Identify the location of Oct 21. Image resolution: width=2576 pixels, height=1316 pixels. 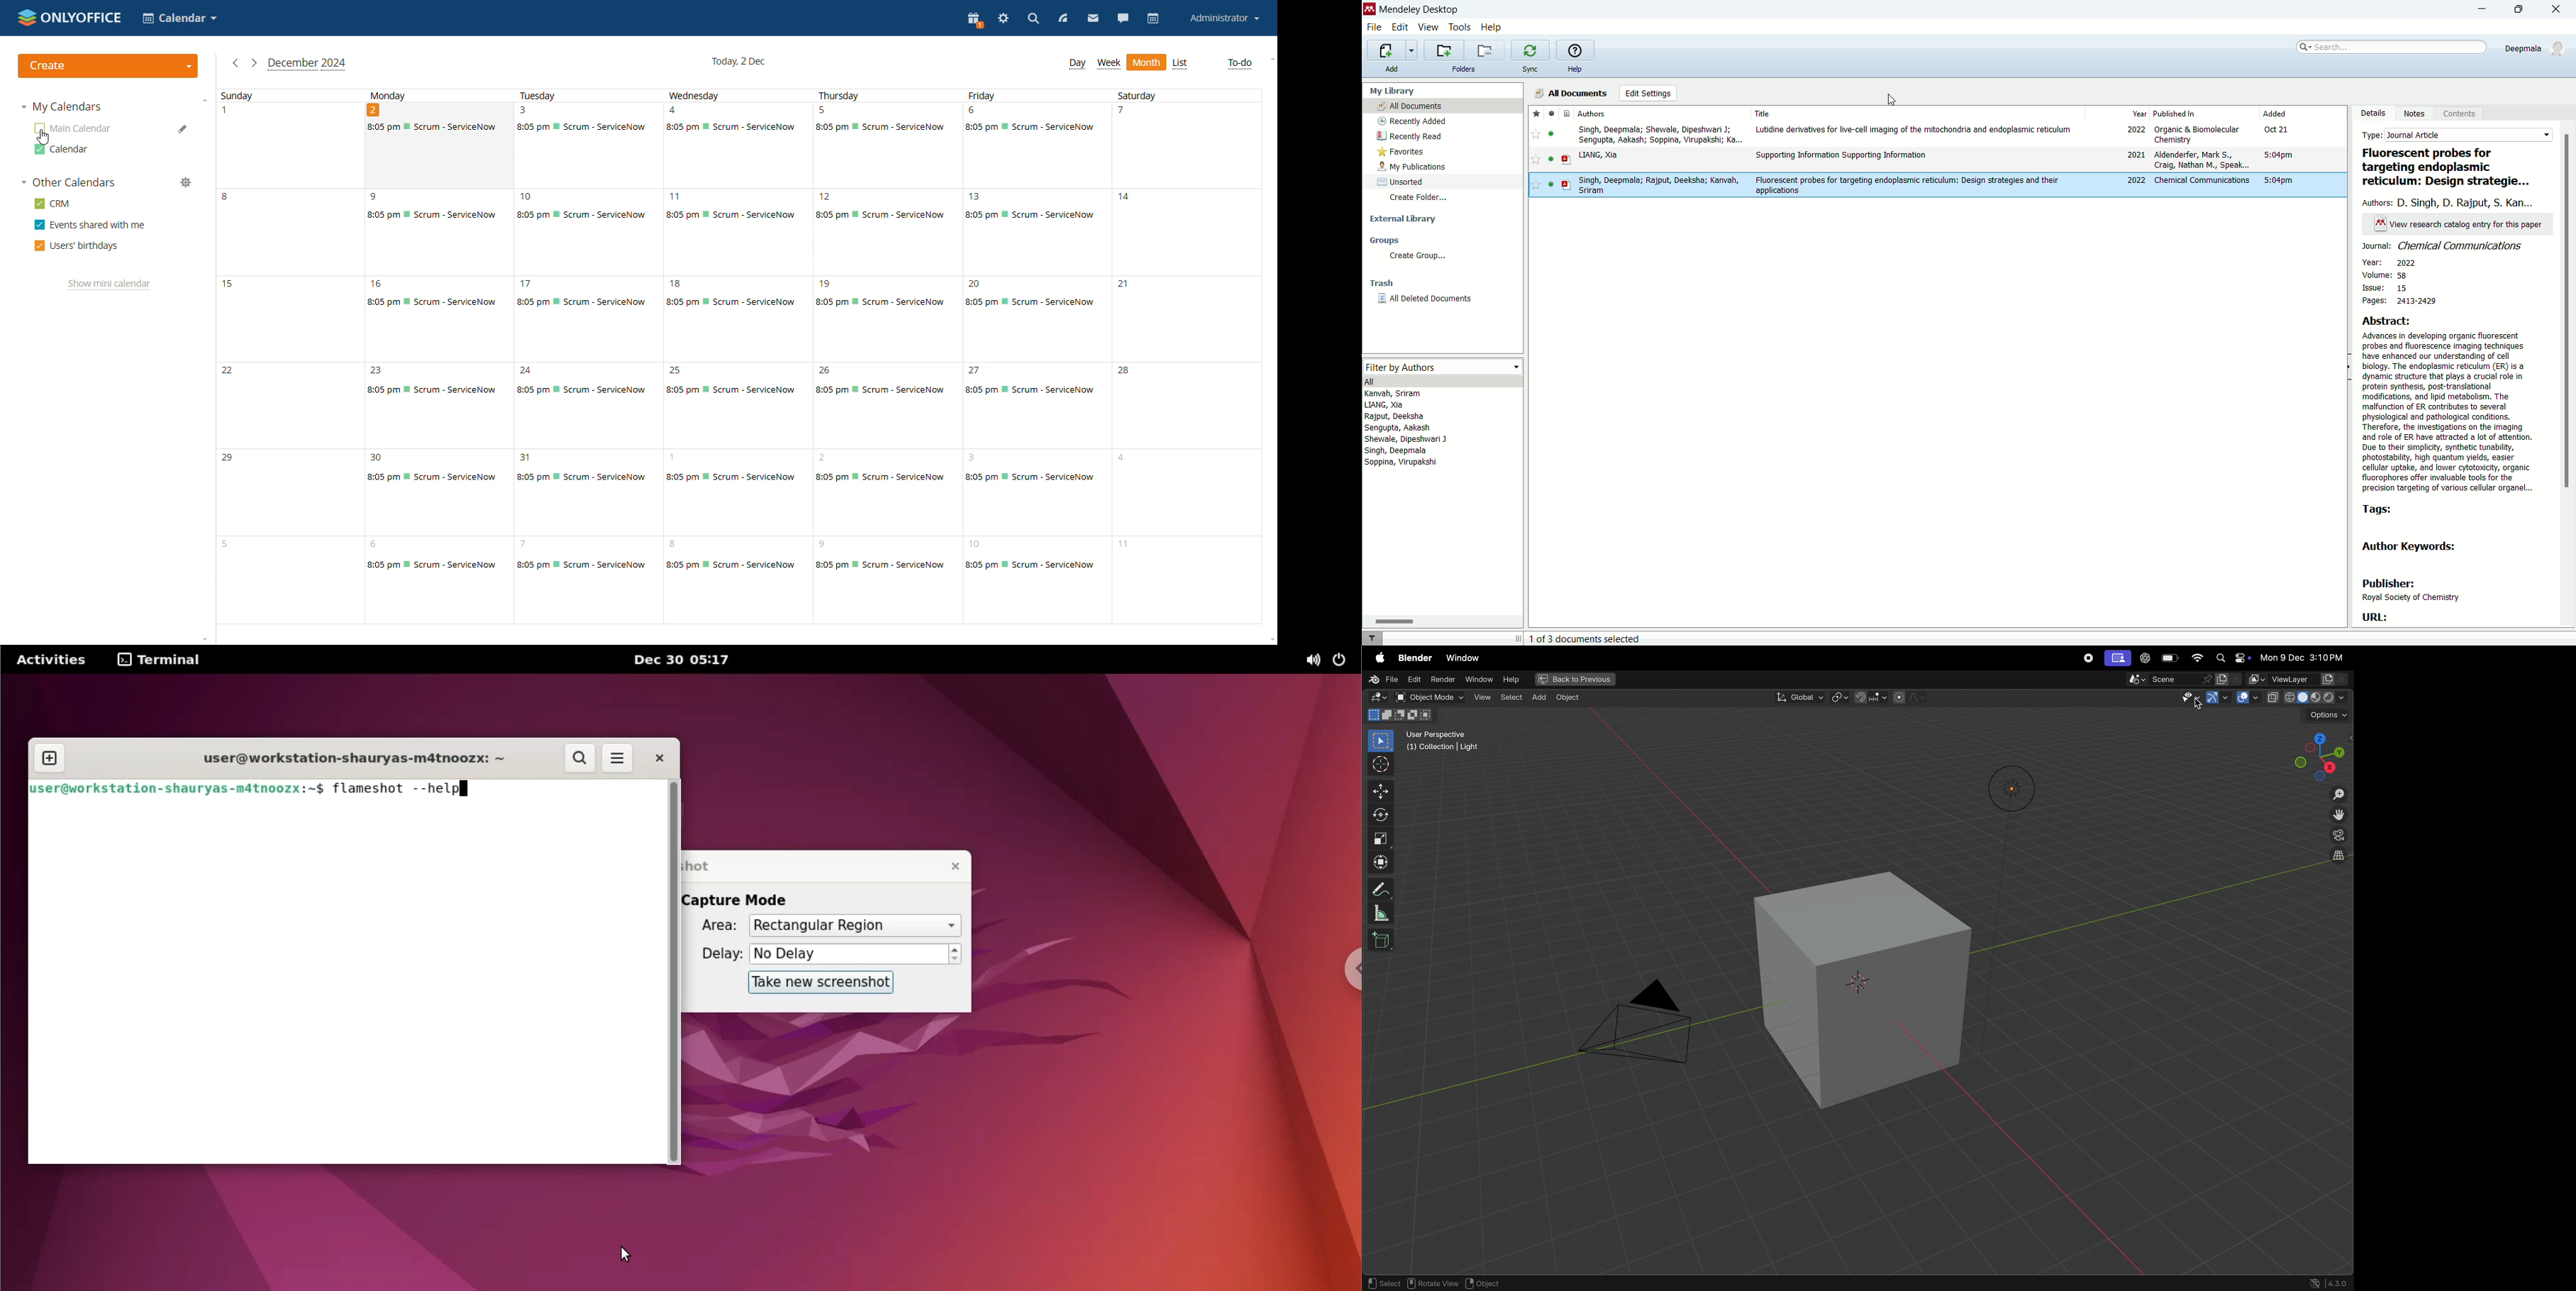
(2279, 130).